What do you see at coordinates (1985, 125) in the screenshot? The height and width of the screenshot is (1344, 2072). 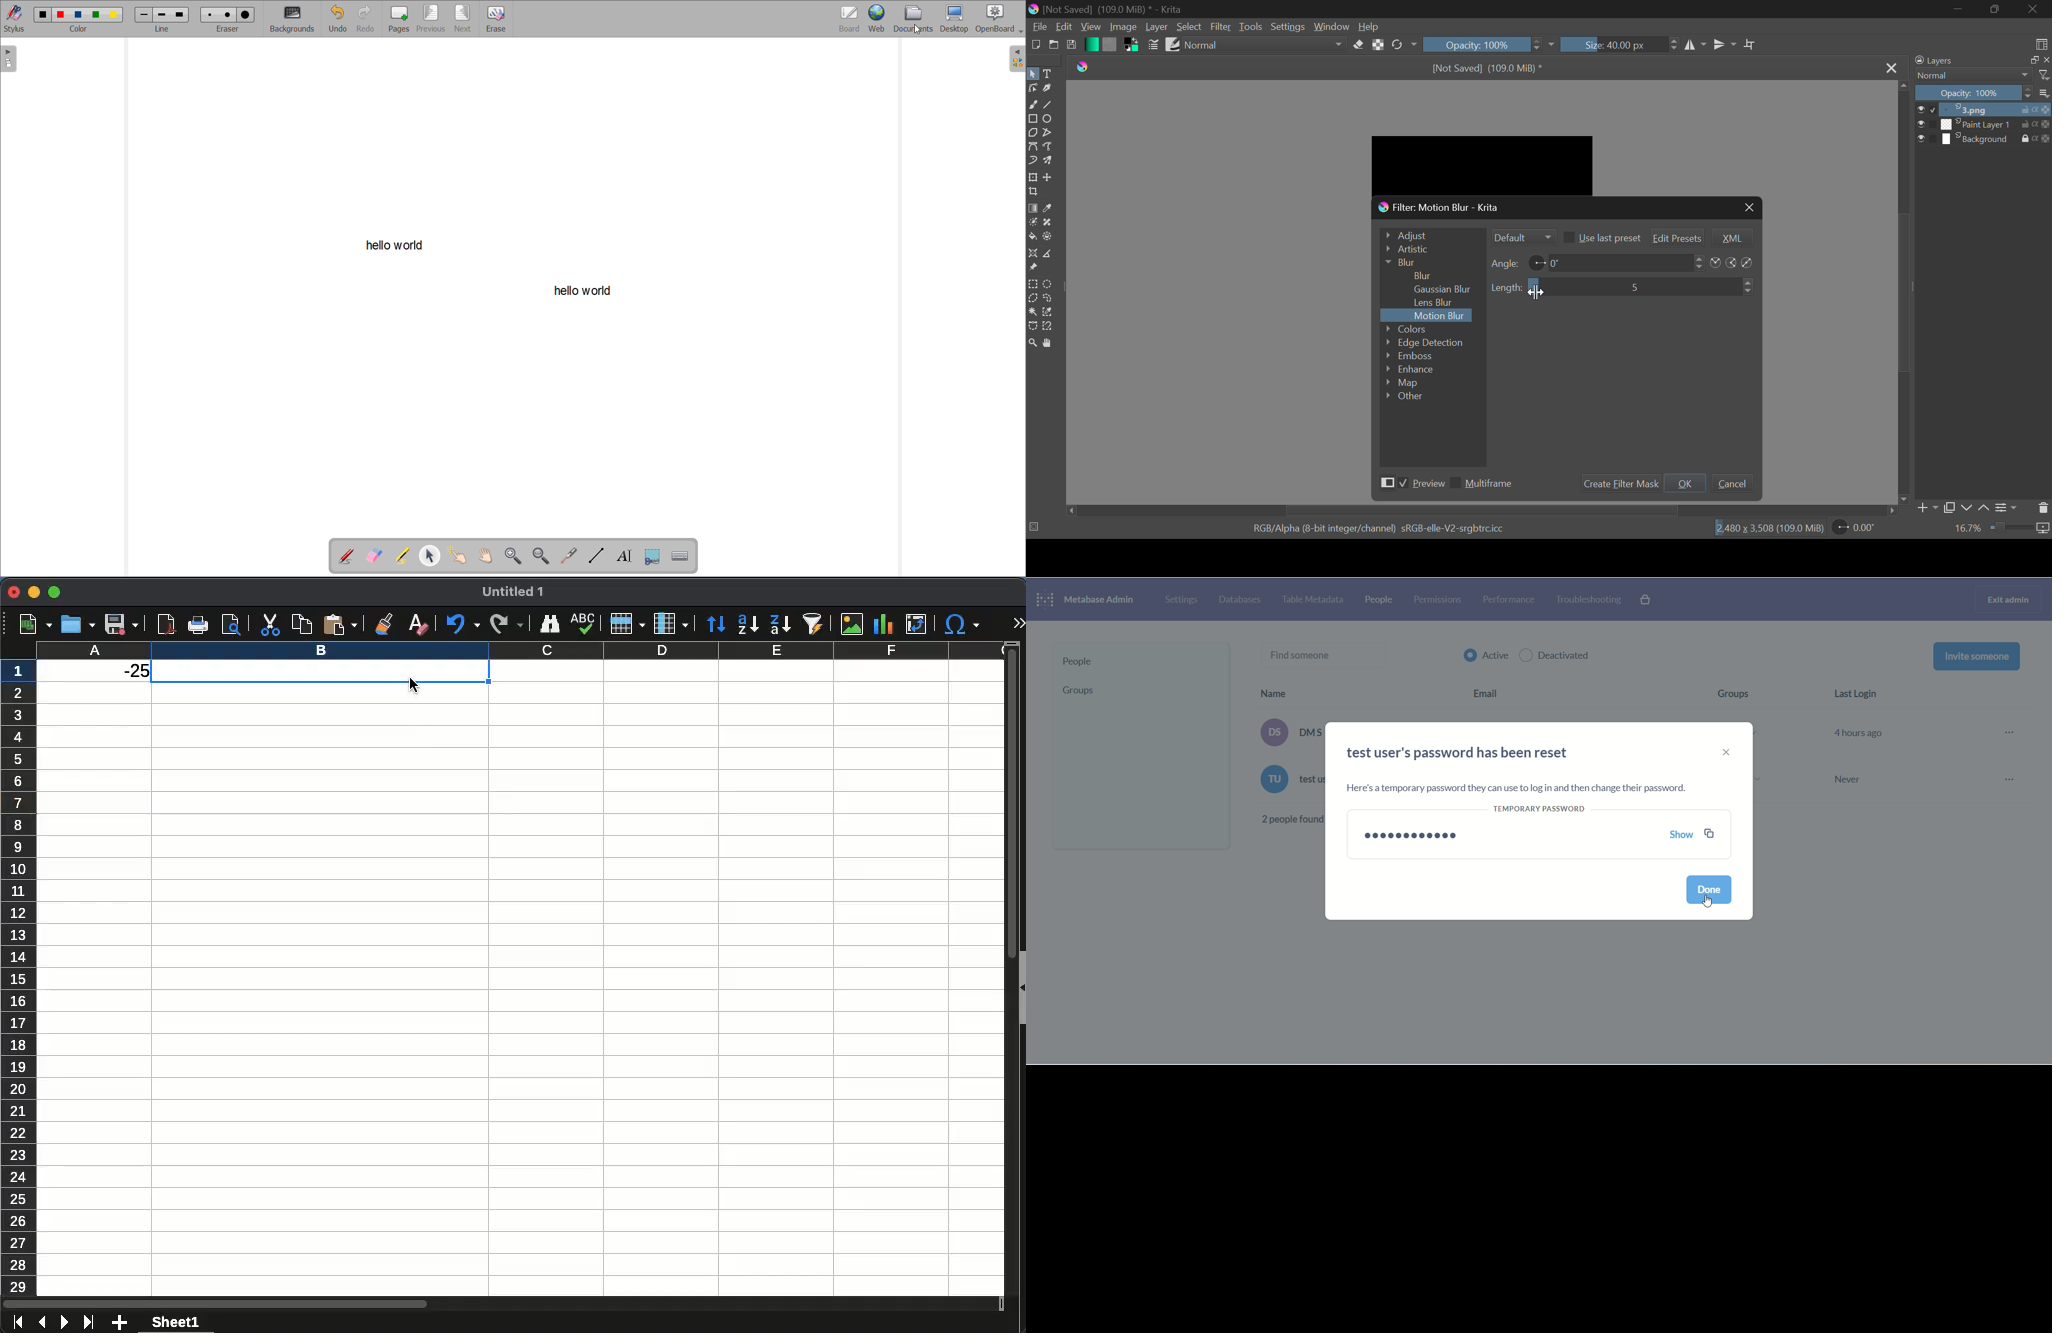 I see `Paint Layer 1` at bounding box center [1985, 125].